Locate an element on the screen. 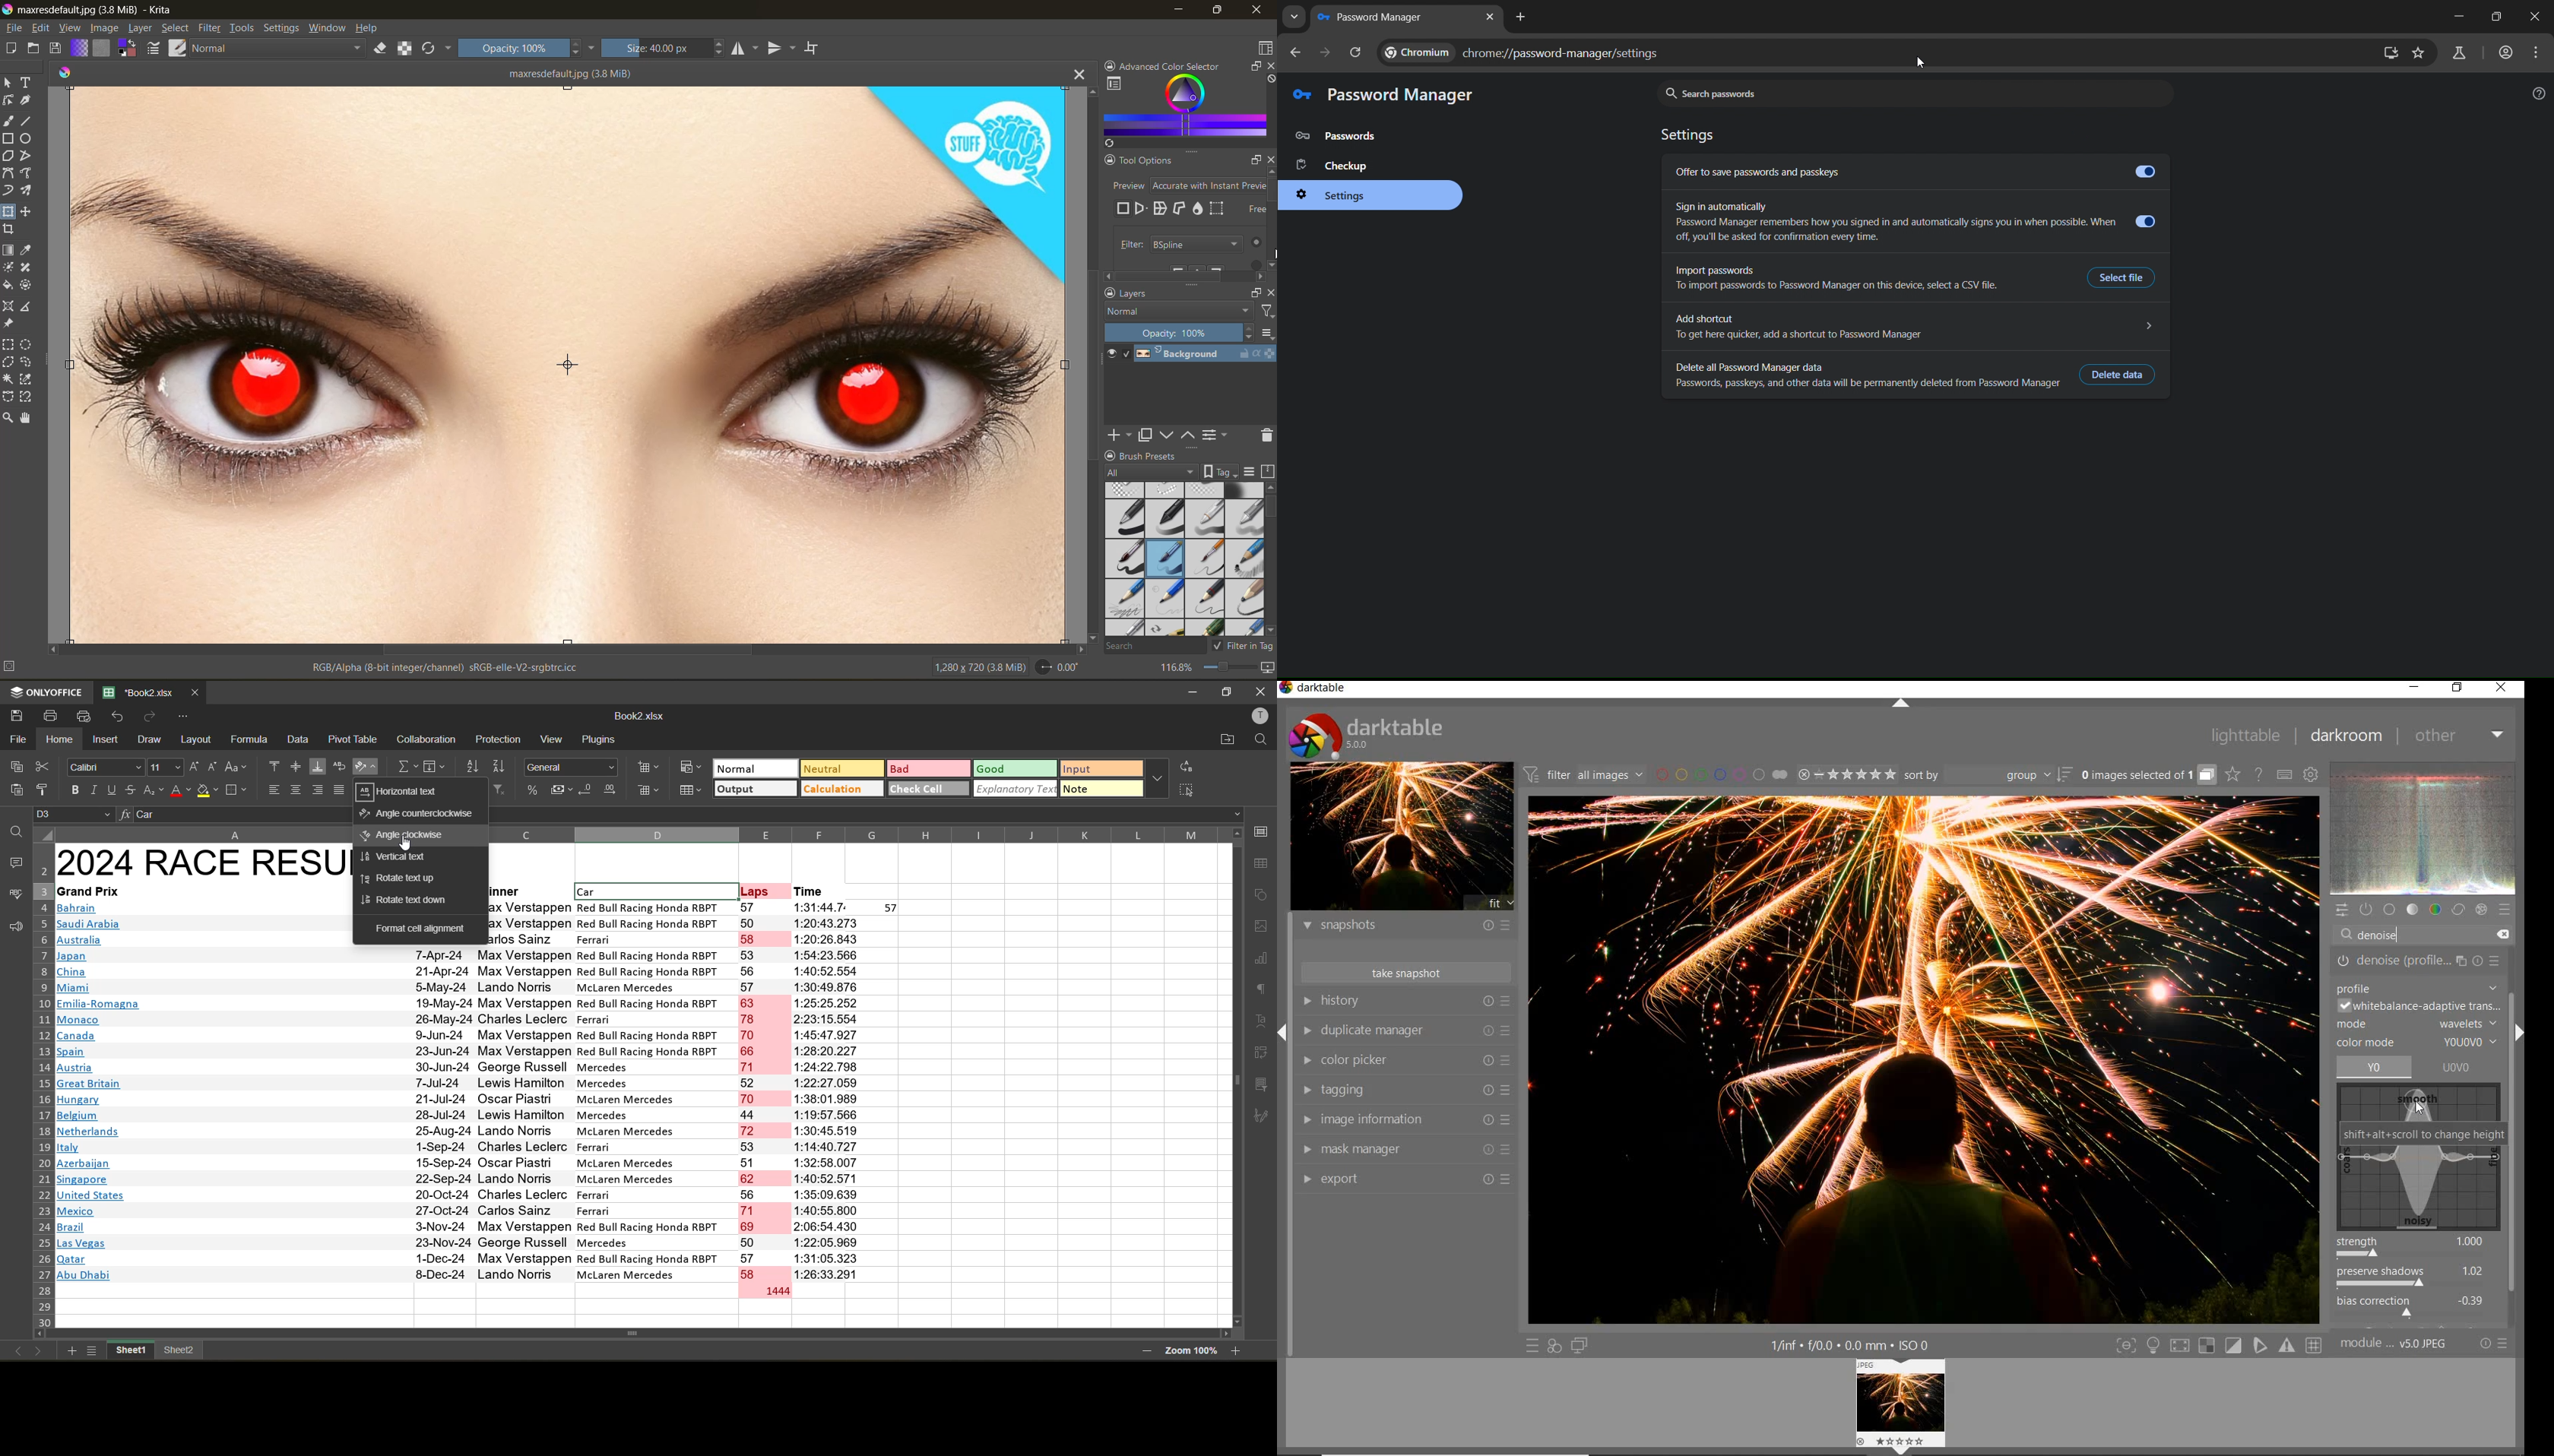 The width and height of the screenshot is (2576, 1456). rotate is located at coordinates (1059, 668).